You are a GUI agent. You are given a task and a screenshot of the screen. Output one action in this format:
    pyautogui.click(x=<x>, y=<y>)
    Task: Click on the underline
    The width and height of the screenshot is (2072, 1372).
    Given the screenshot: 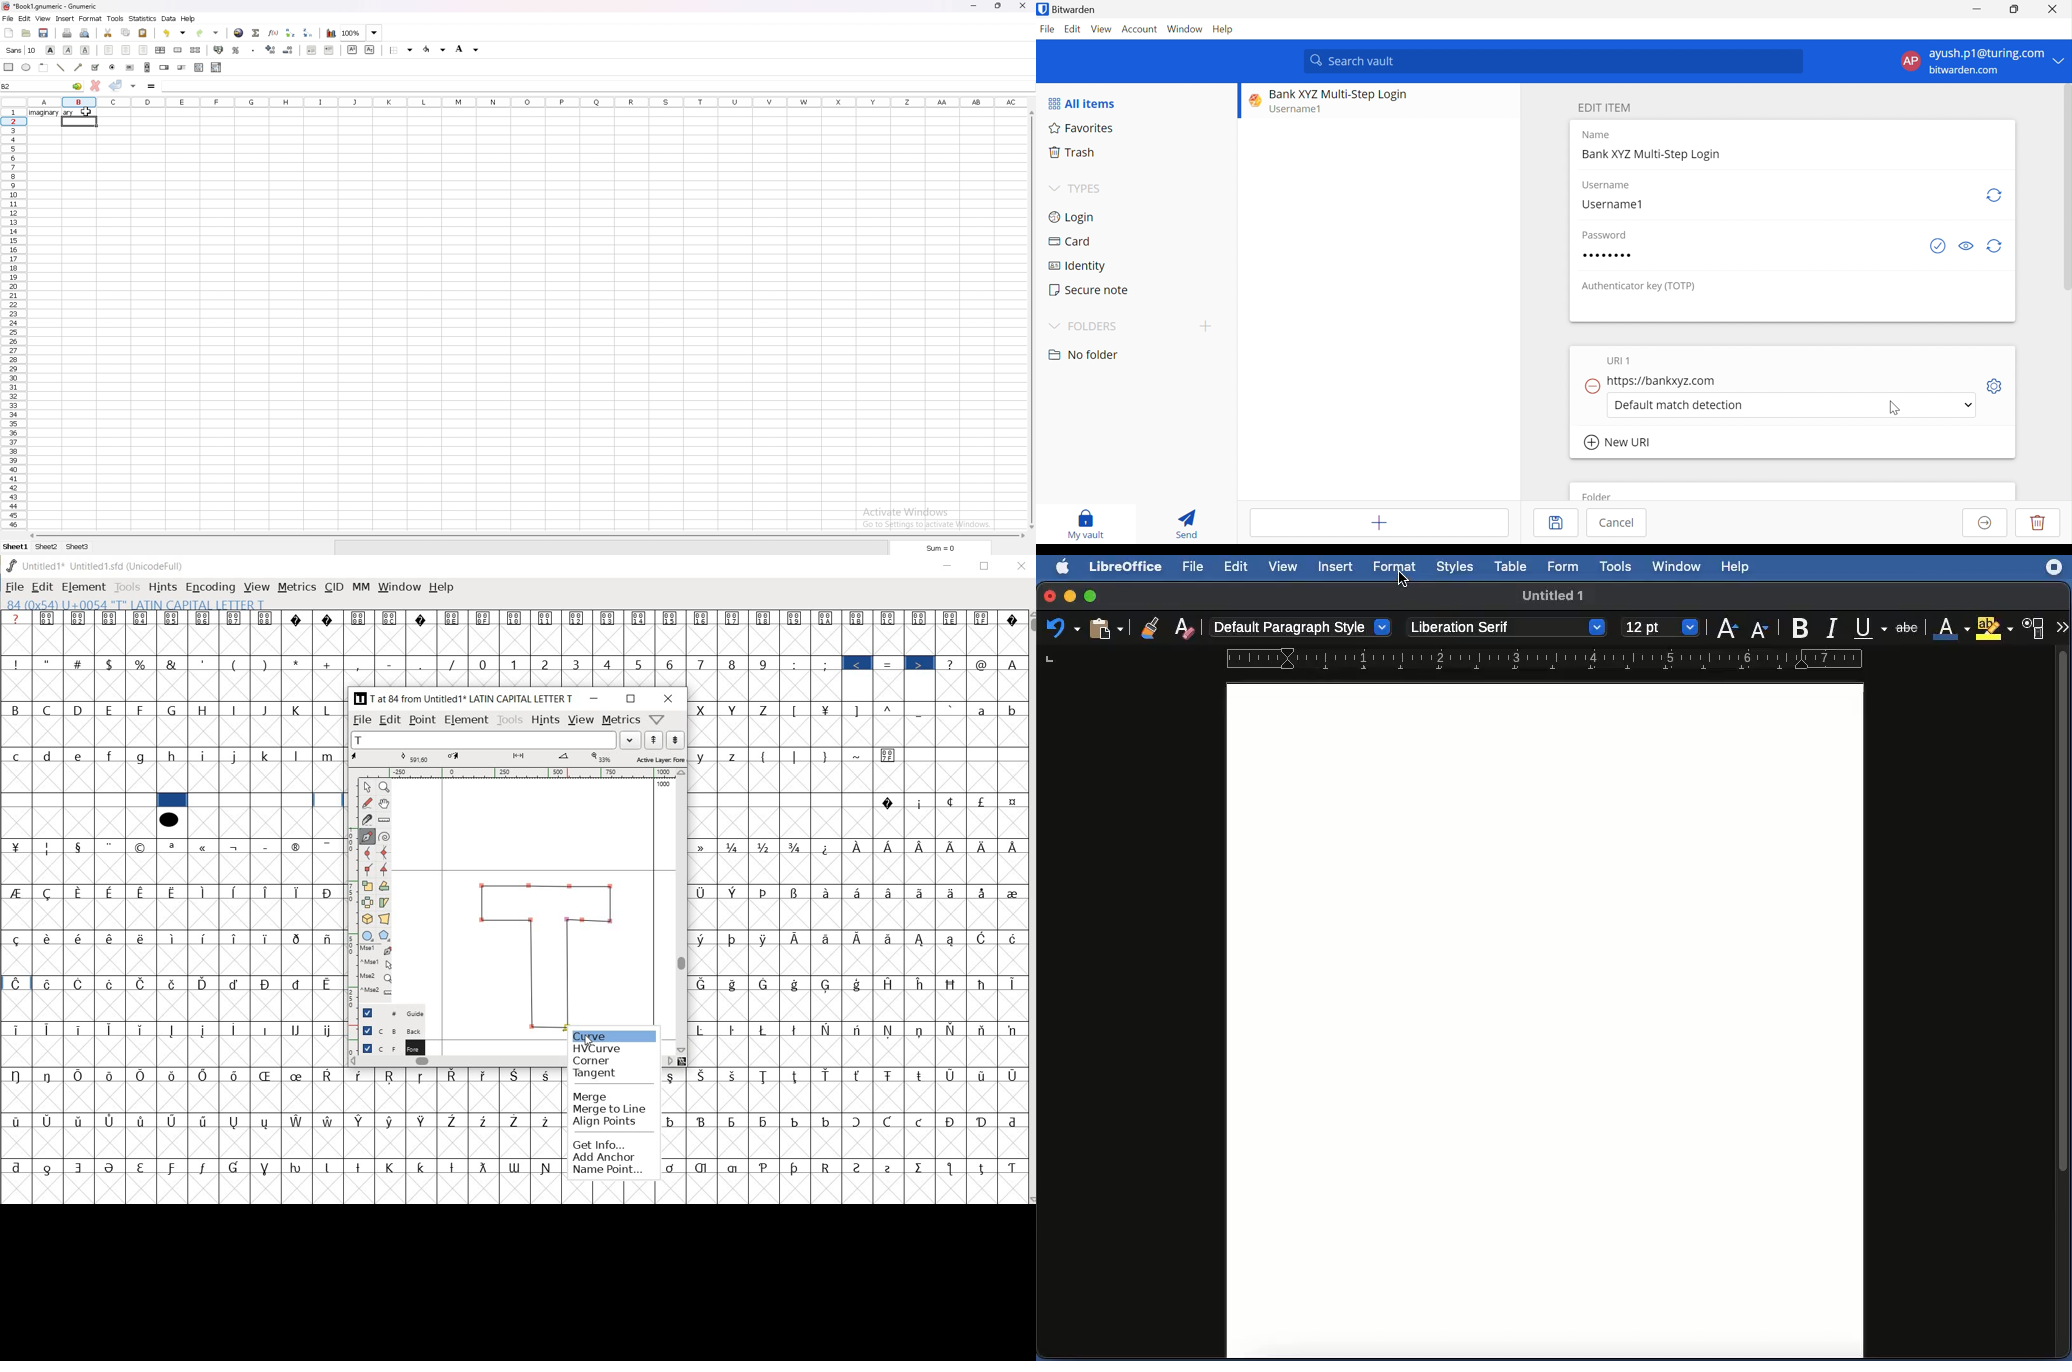 What is the action you would take?
    pyautogui.click(x=86, y=50)
    